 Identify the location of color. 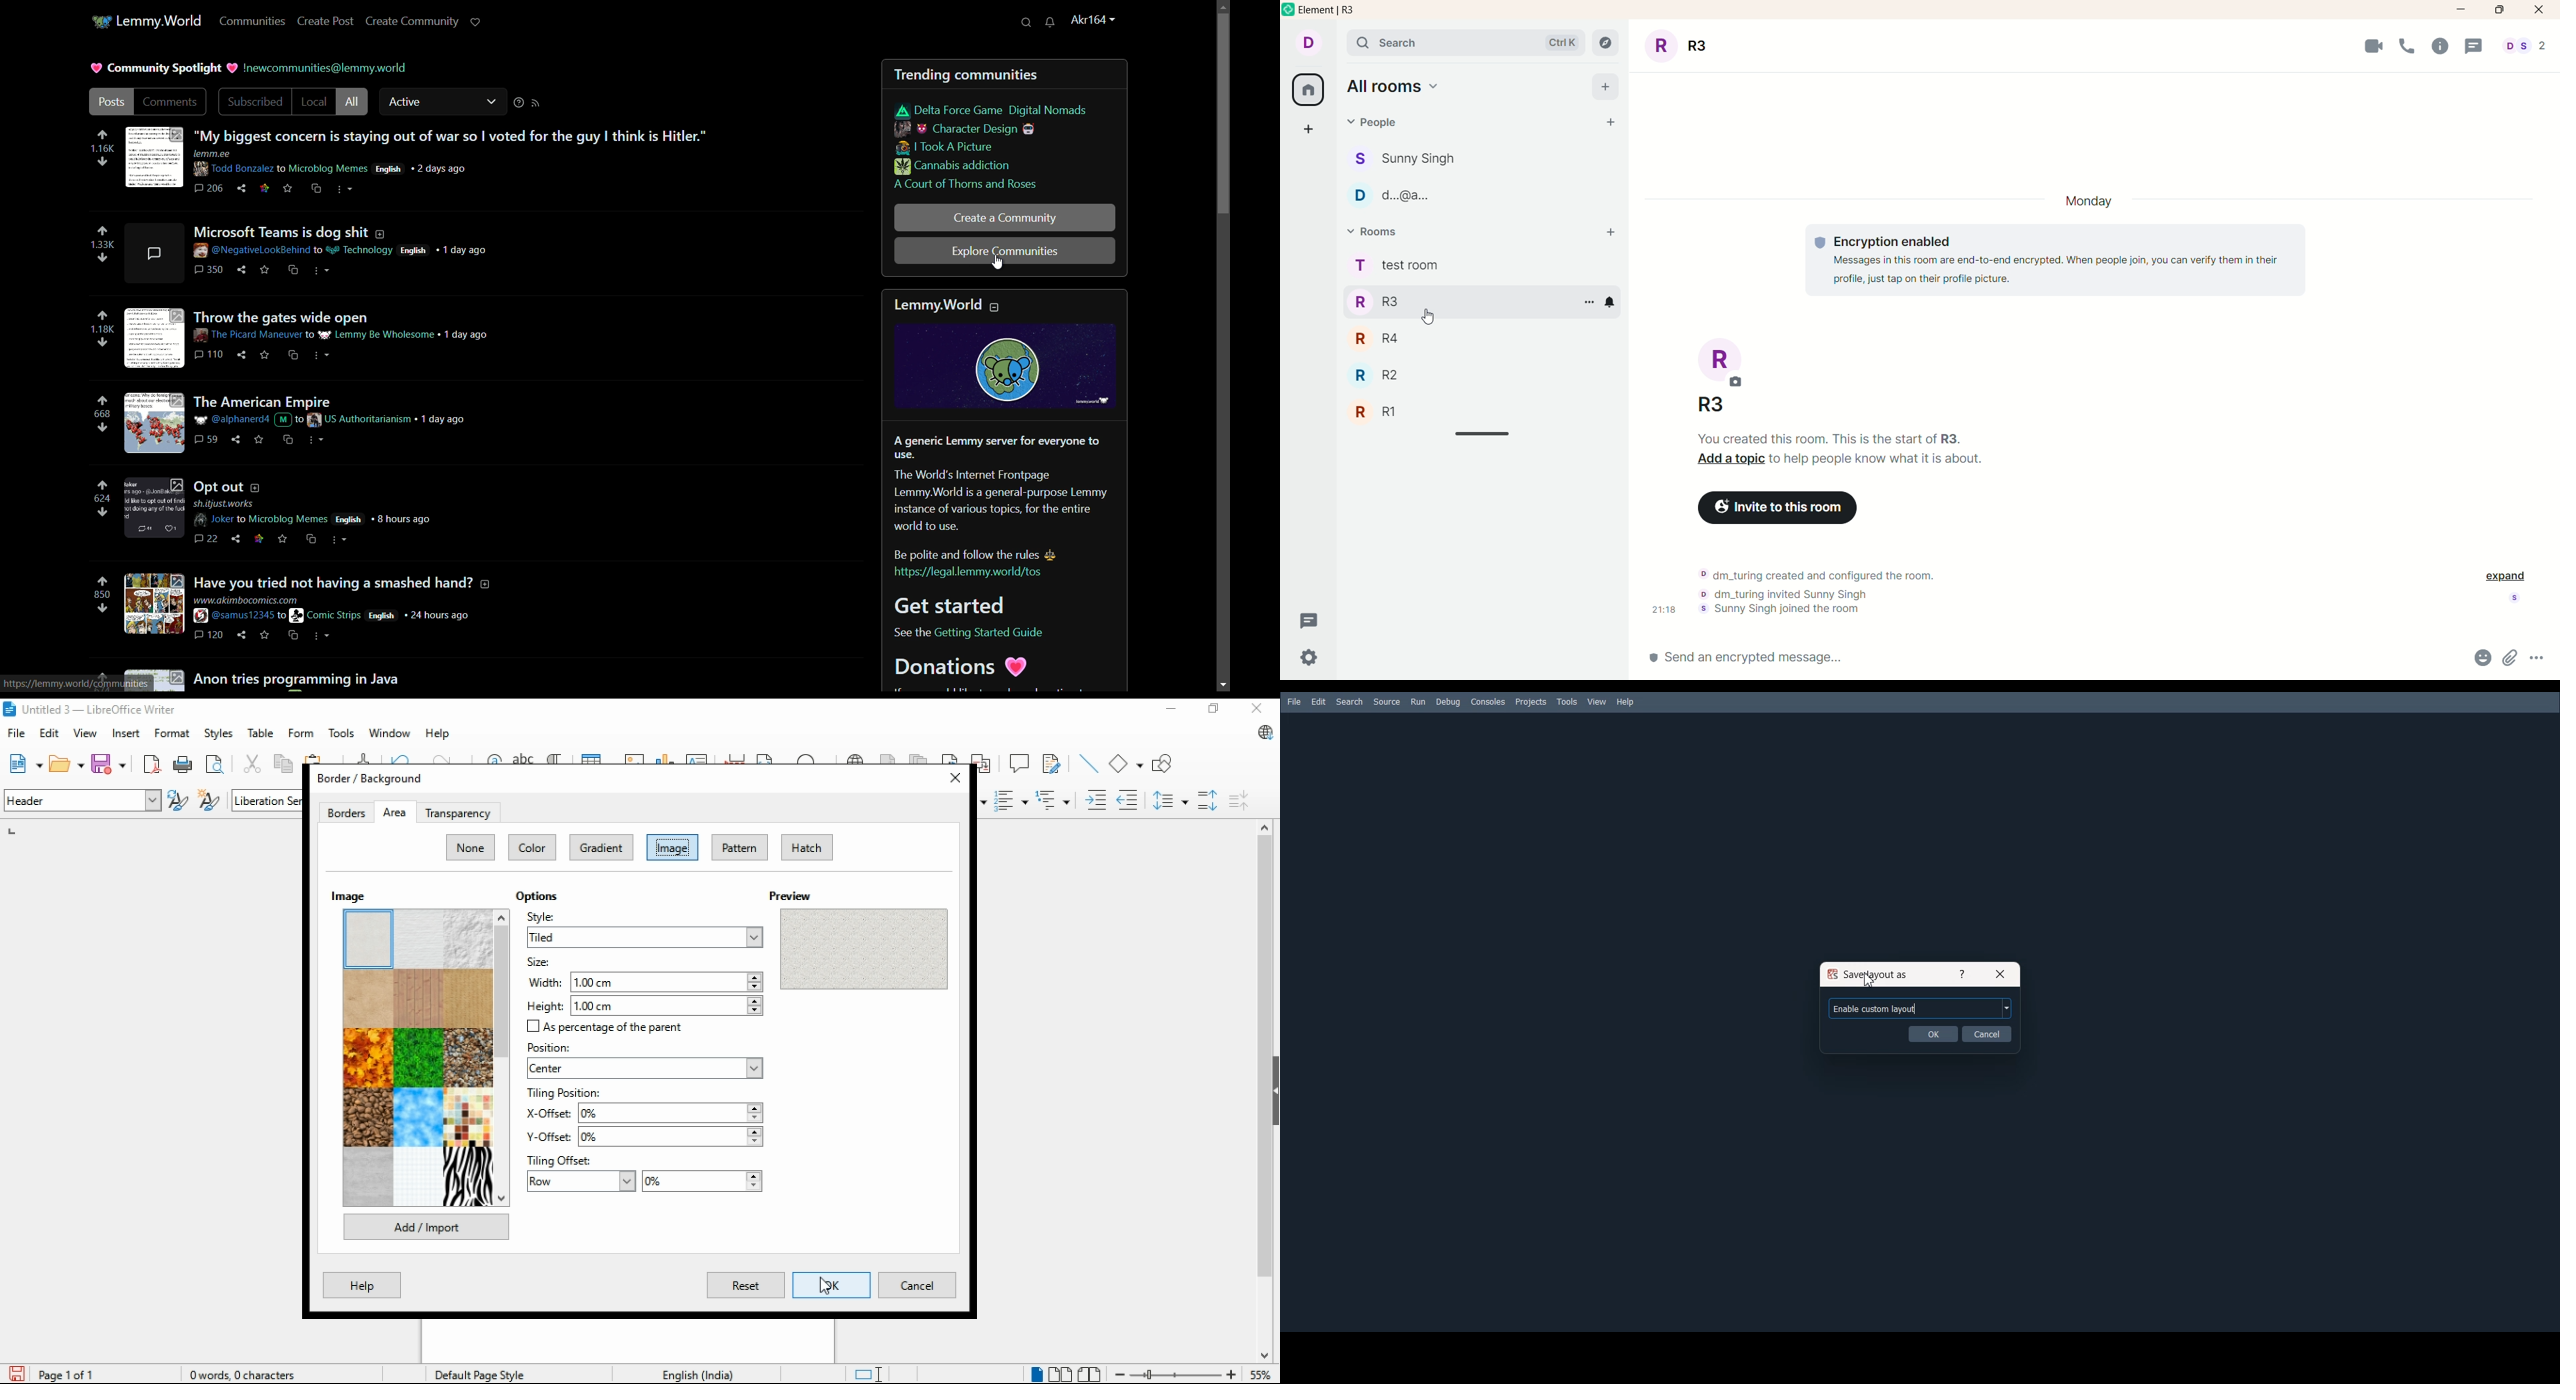
(530, 848).